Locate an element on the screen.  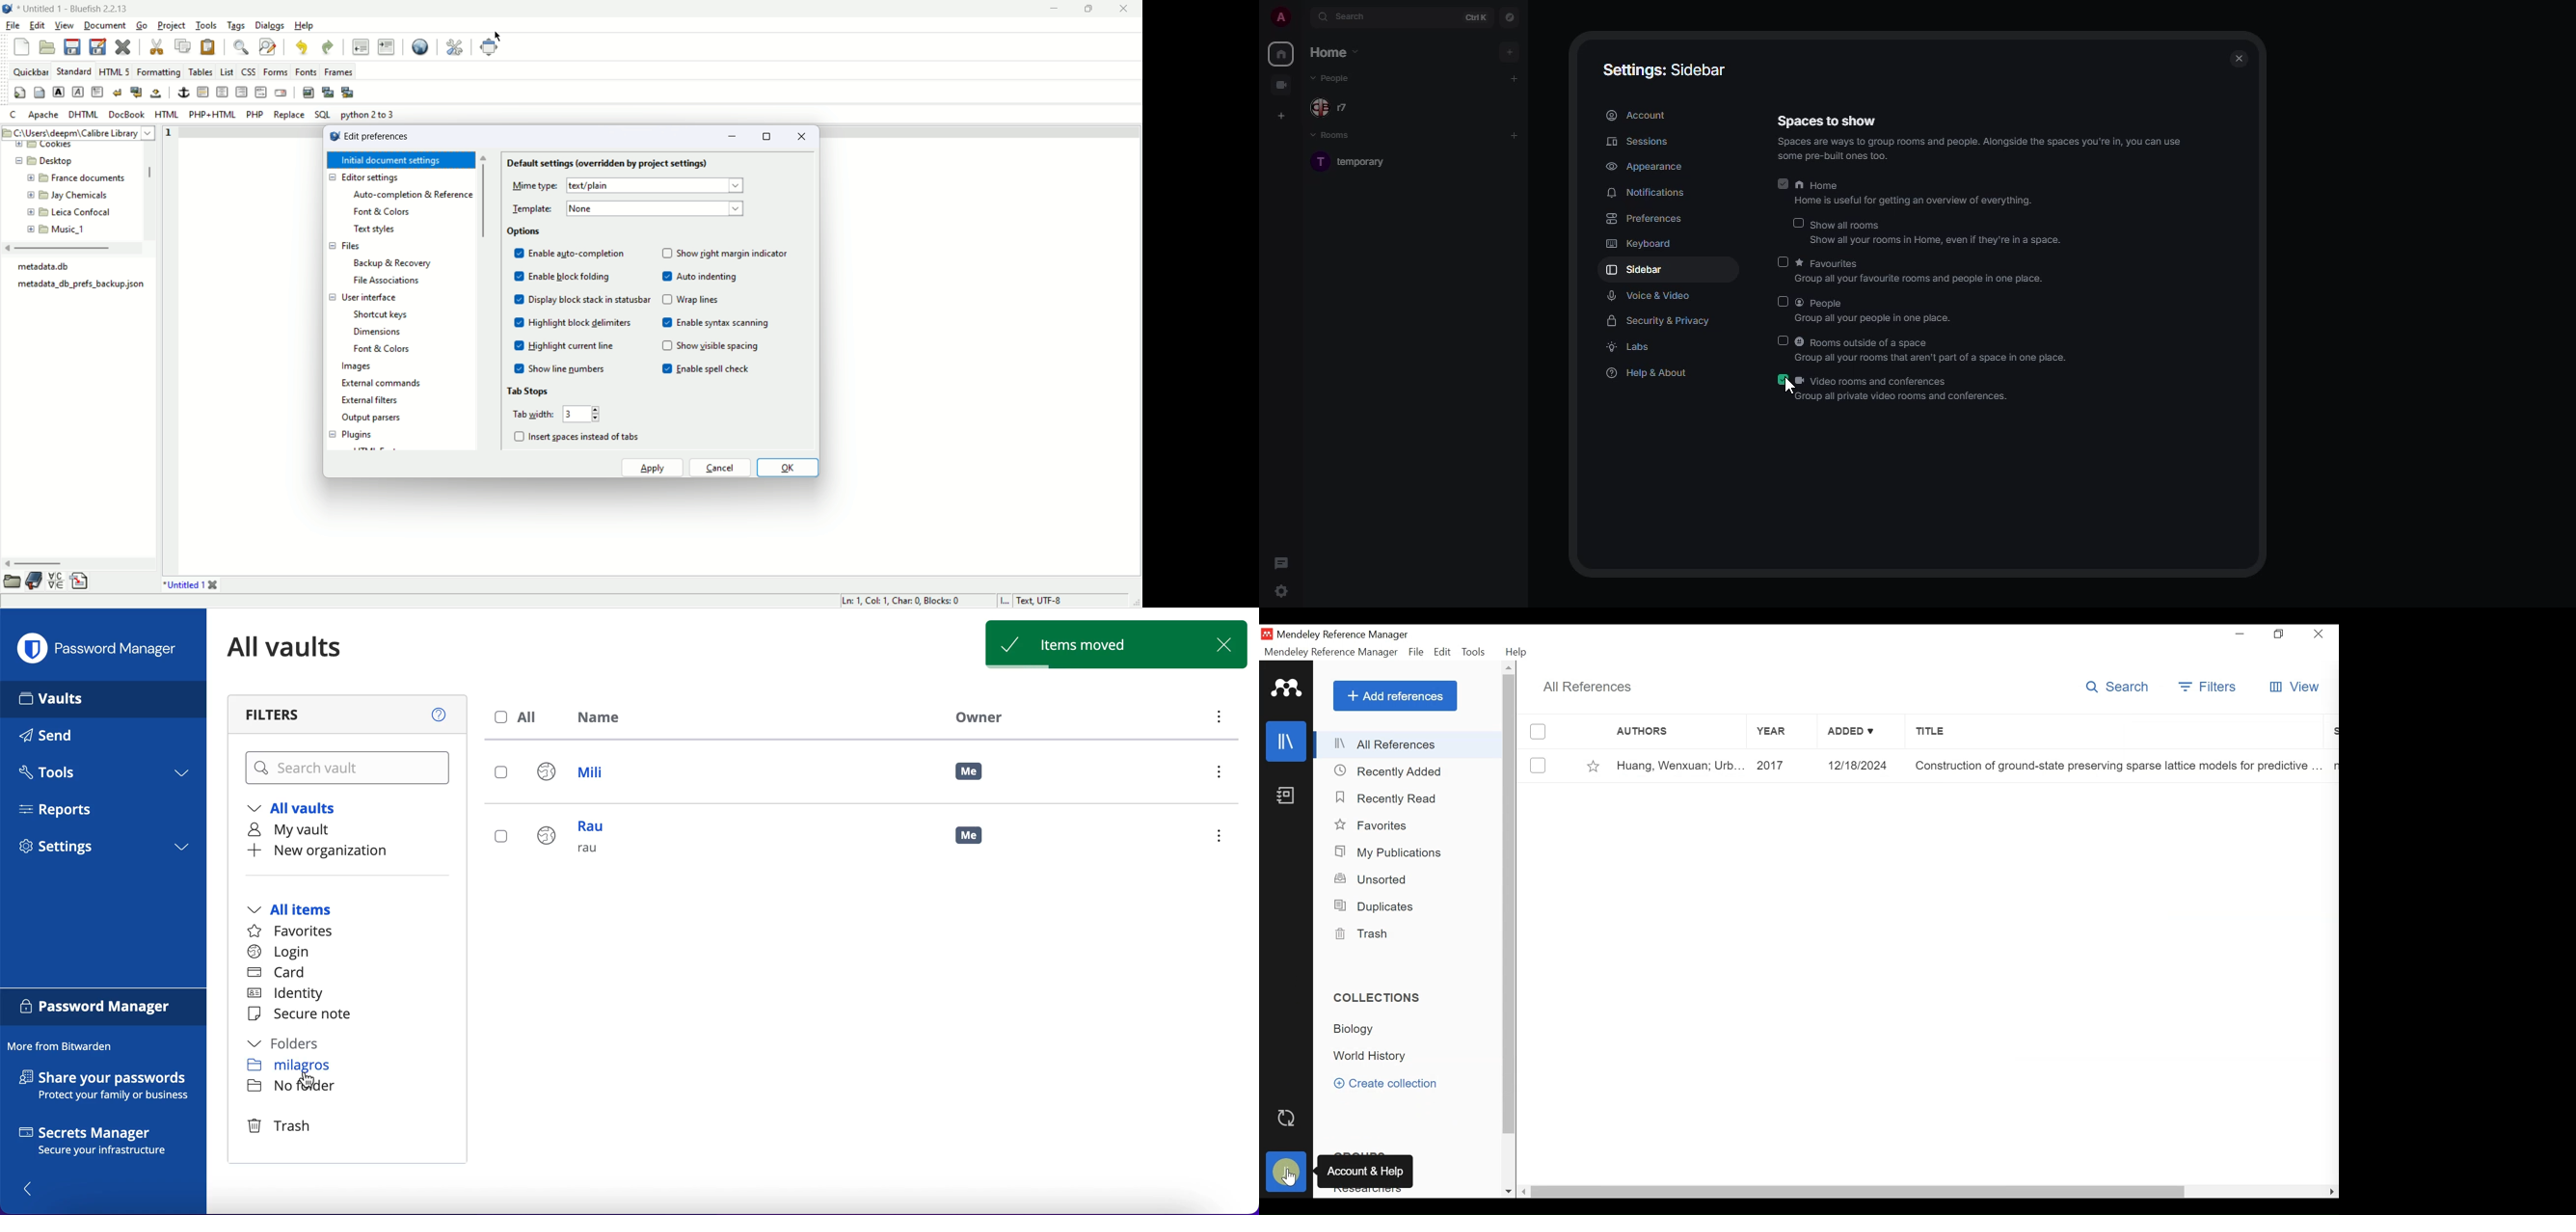
view in browser is located at coordinates (419, 48).